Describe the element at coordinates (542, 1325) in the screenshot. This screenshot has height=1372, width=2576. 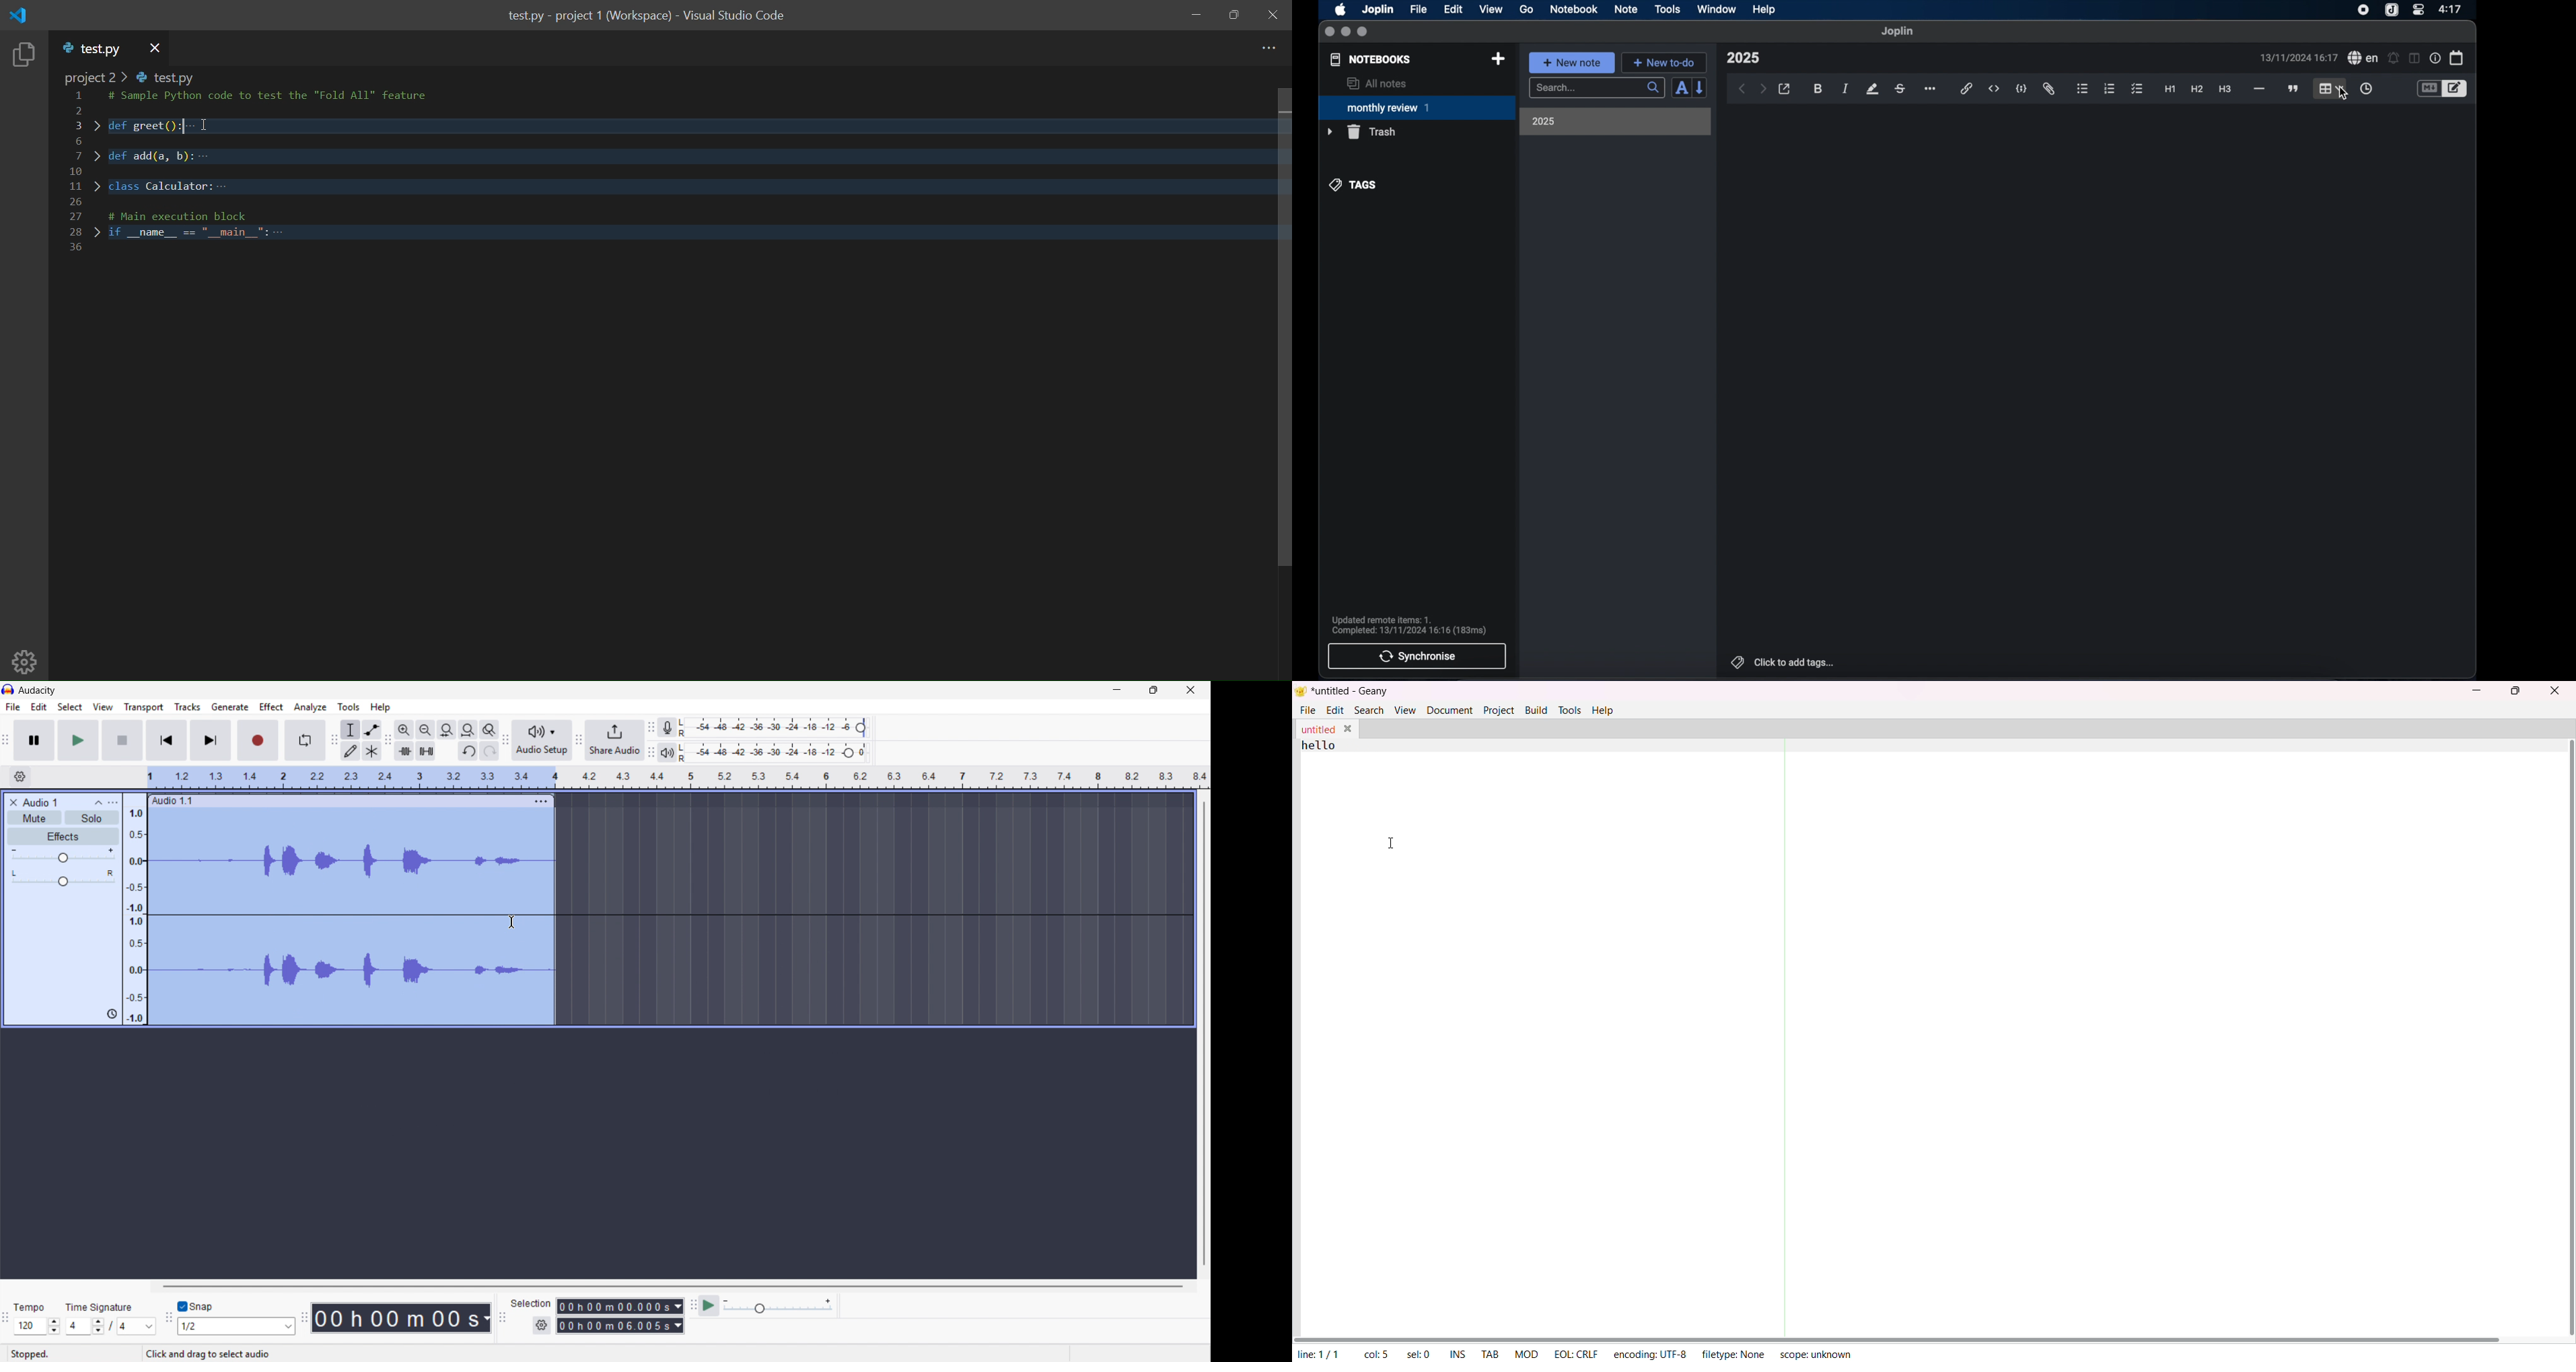
I see `Selection settings` at that location.